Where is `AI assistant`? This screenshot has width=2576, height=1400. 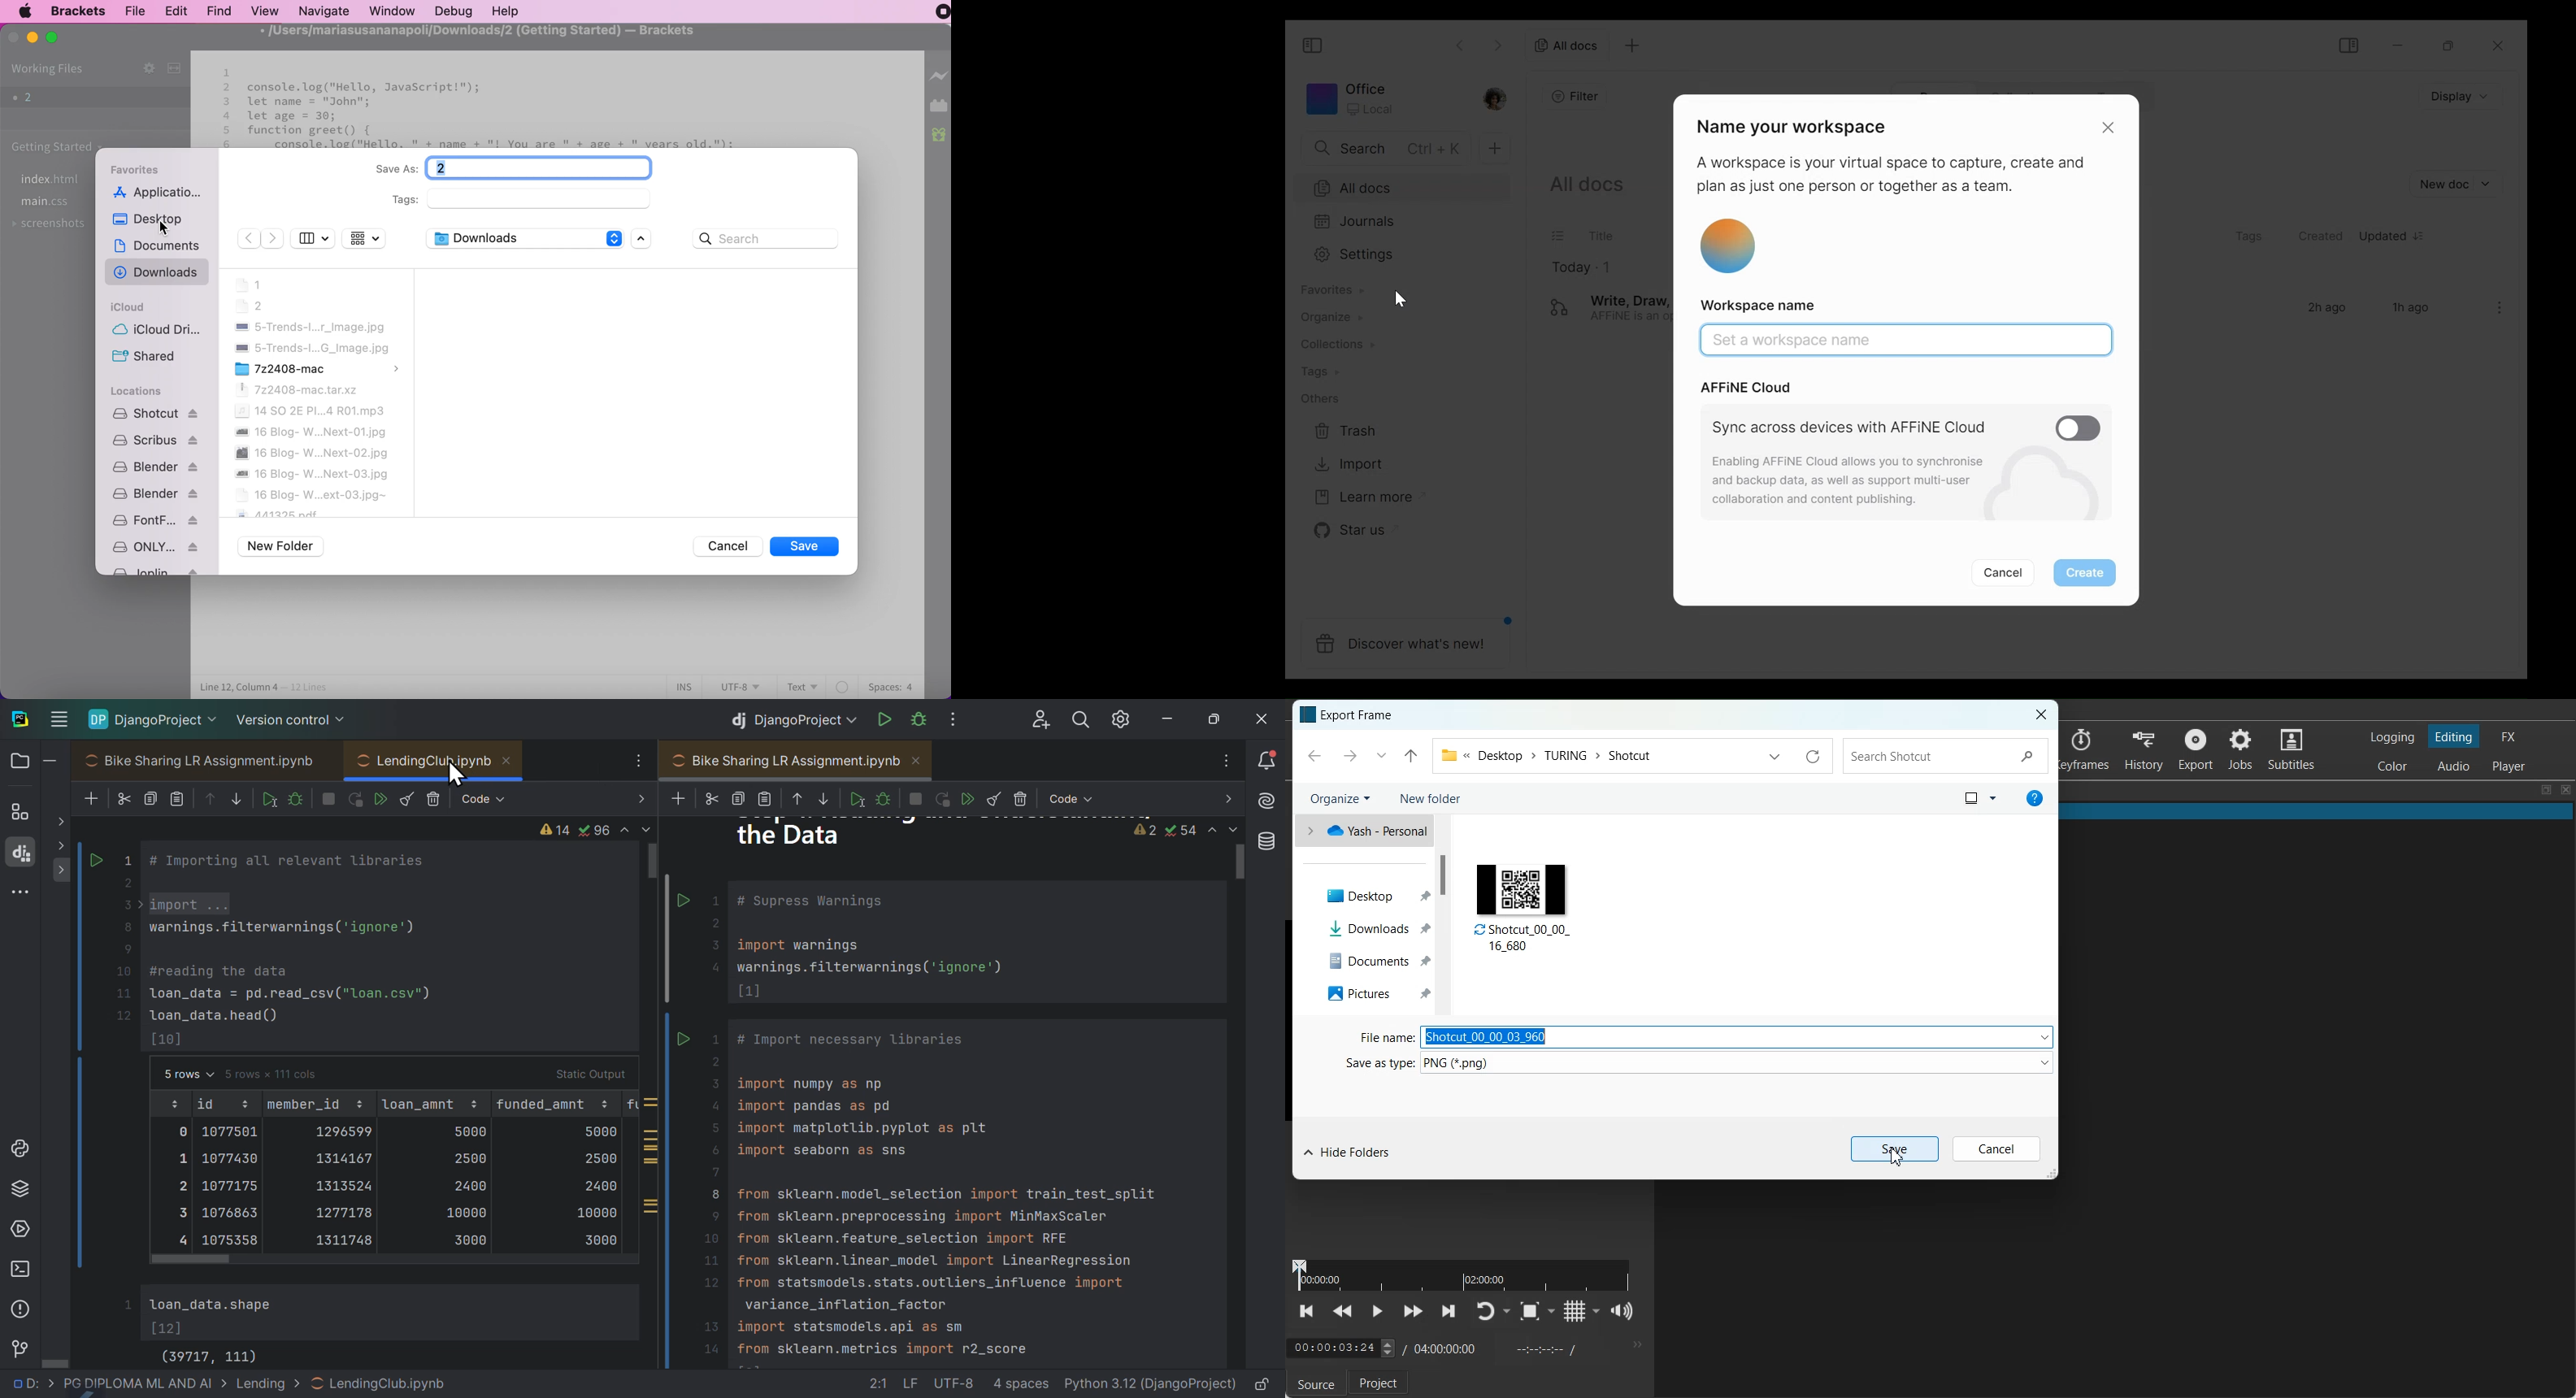 AI assistant is located at coordinates (1268, 802).